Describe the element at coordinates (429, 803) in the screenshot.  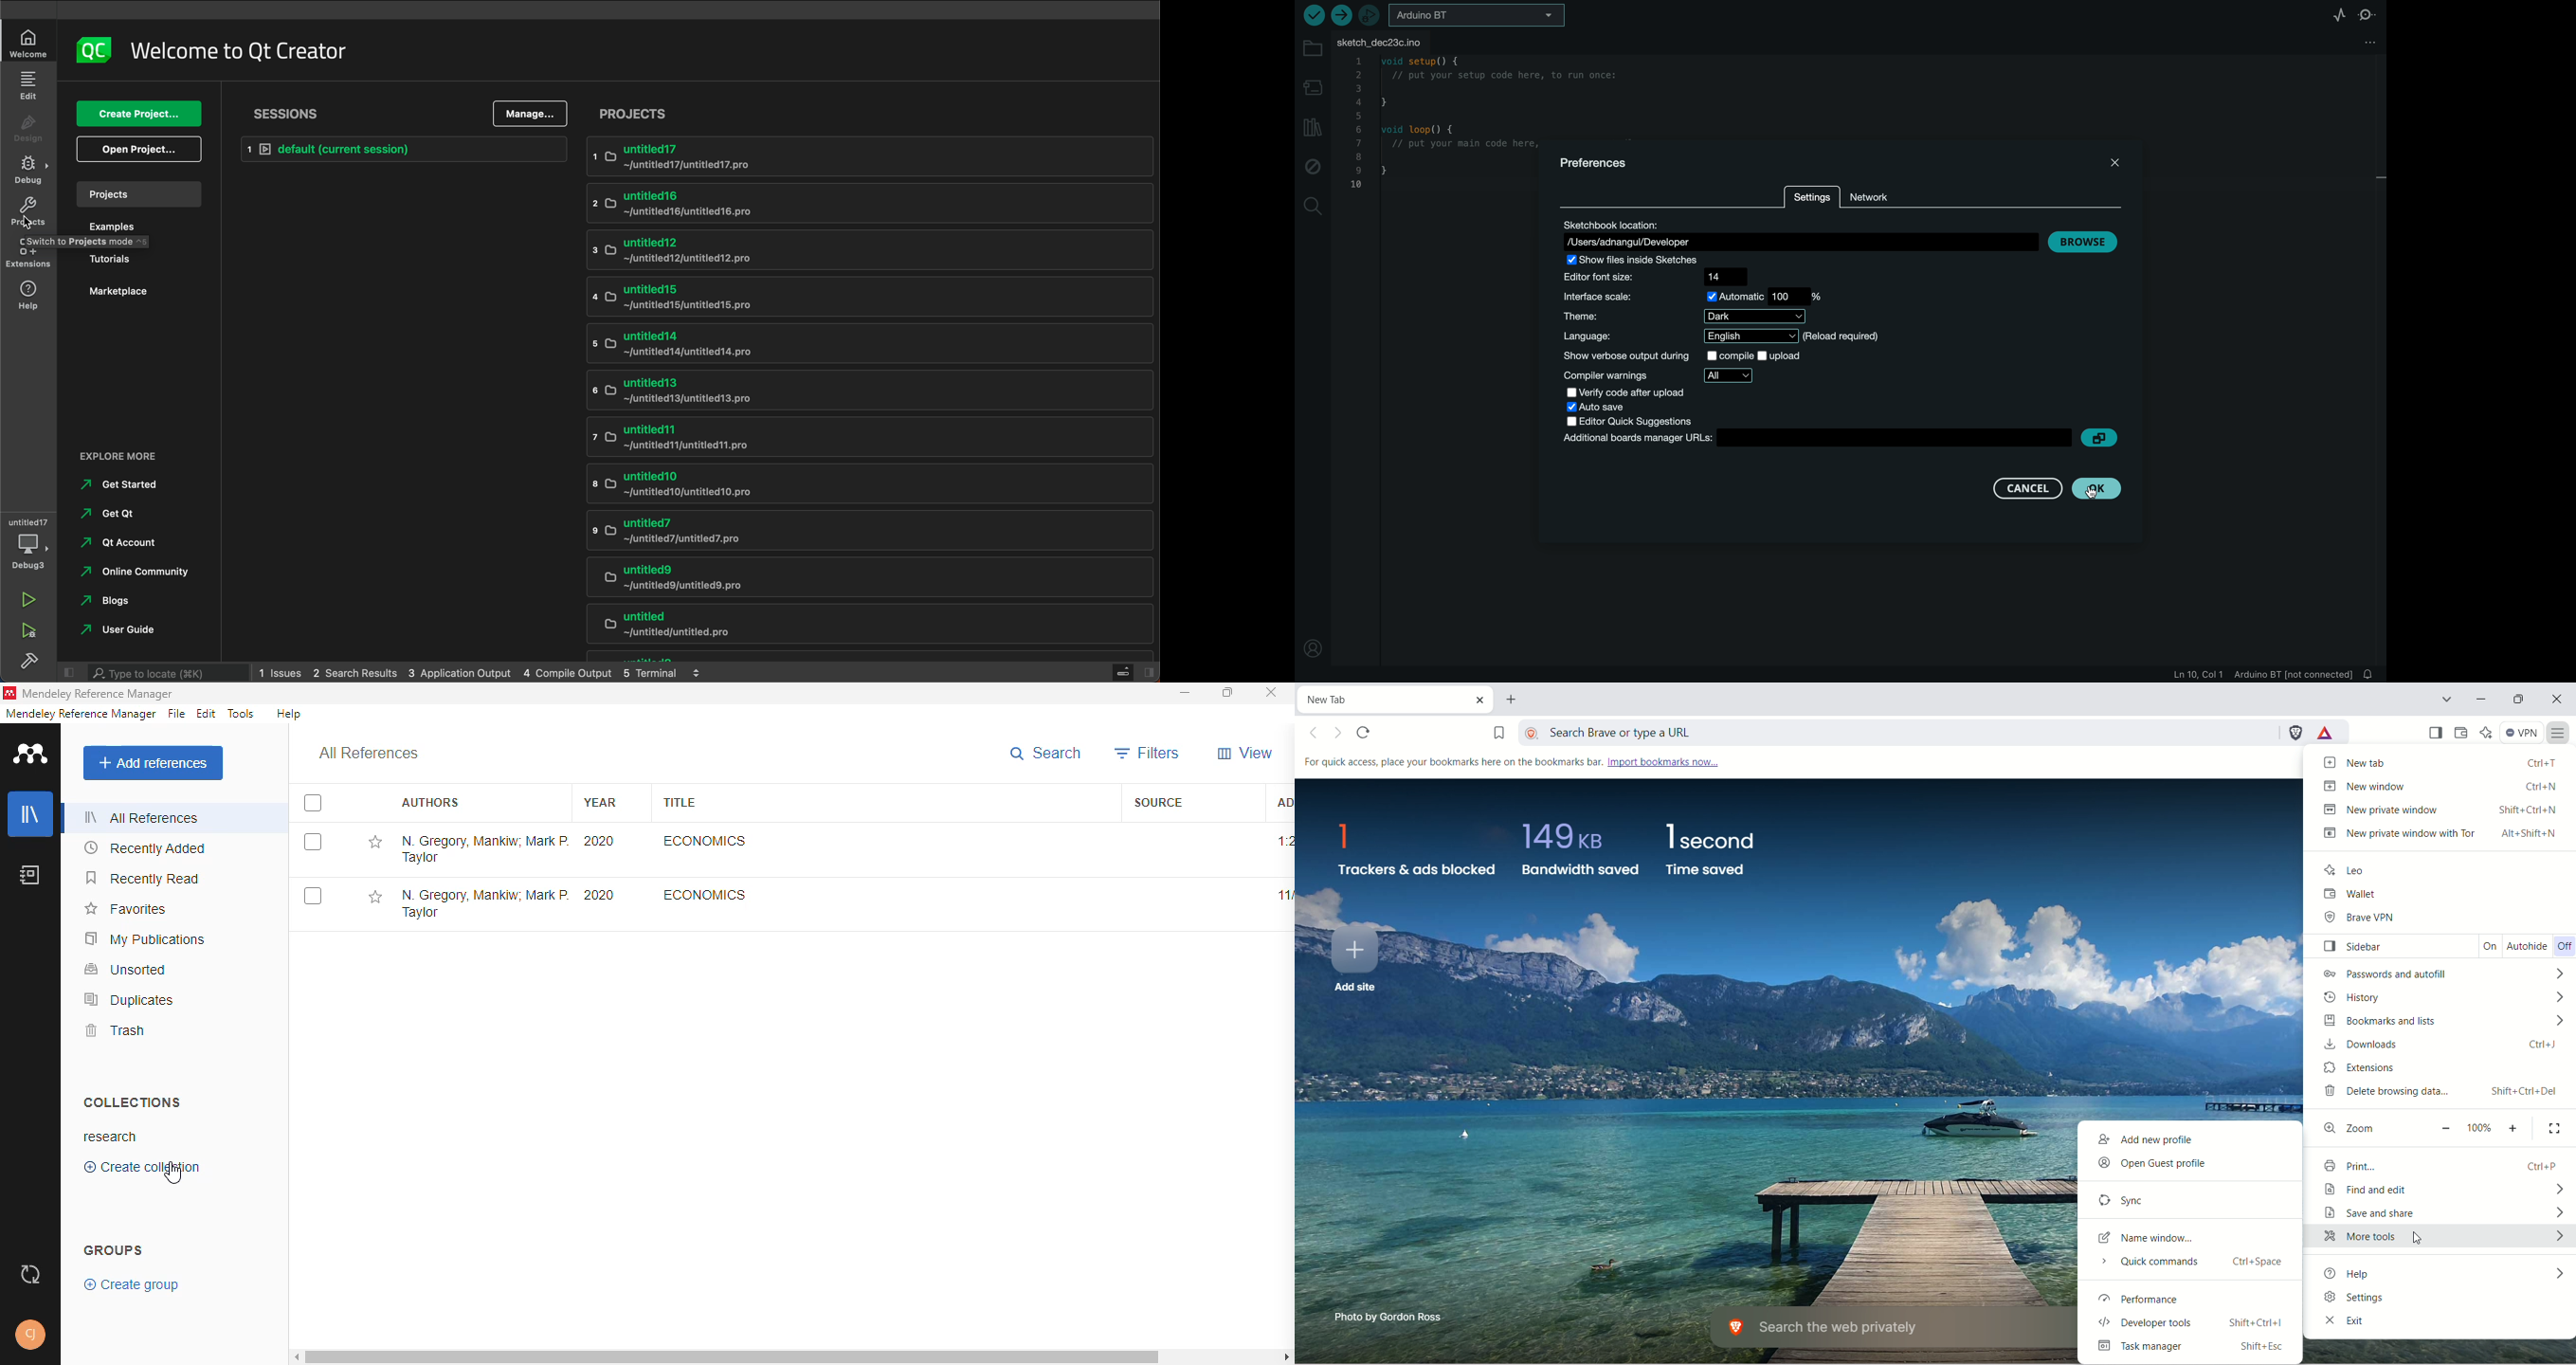
I see `authors` at that location.